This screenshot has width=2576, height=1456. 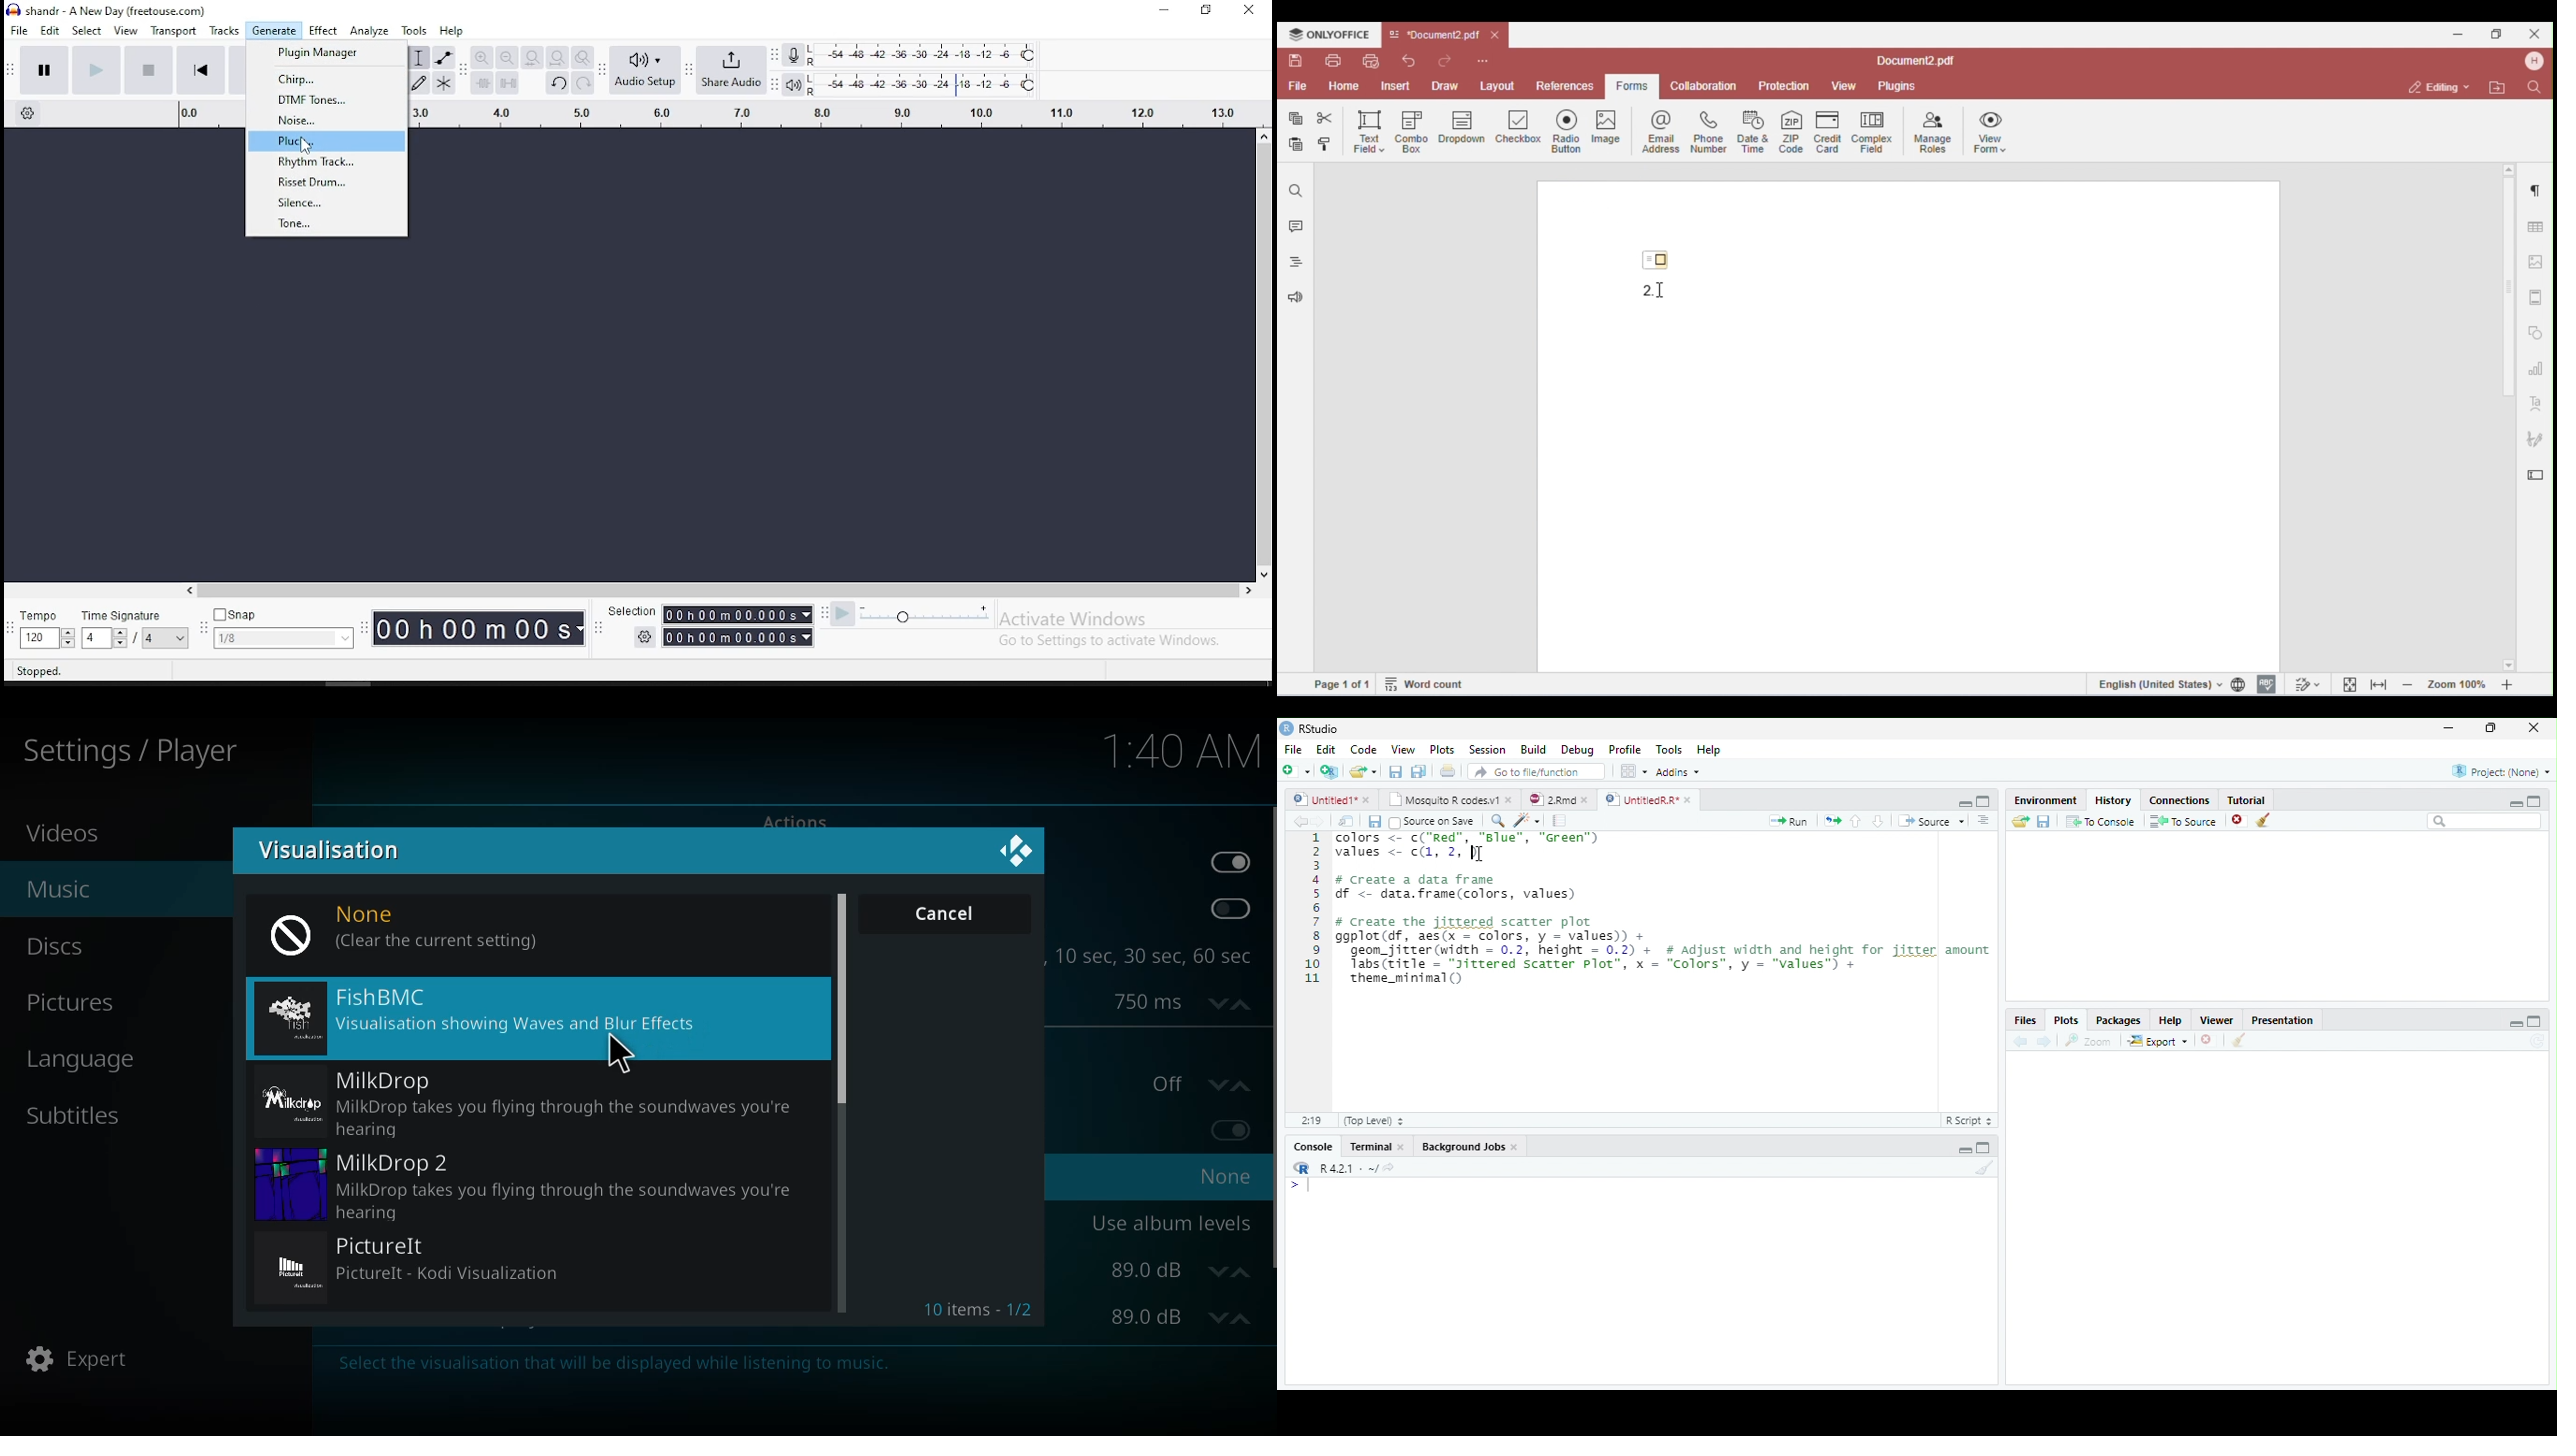 What do you see at coordinates (1984, 1169) in the screenshot?
I see `Clear console` at bounding box center [1984, 1169].